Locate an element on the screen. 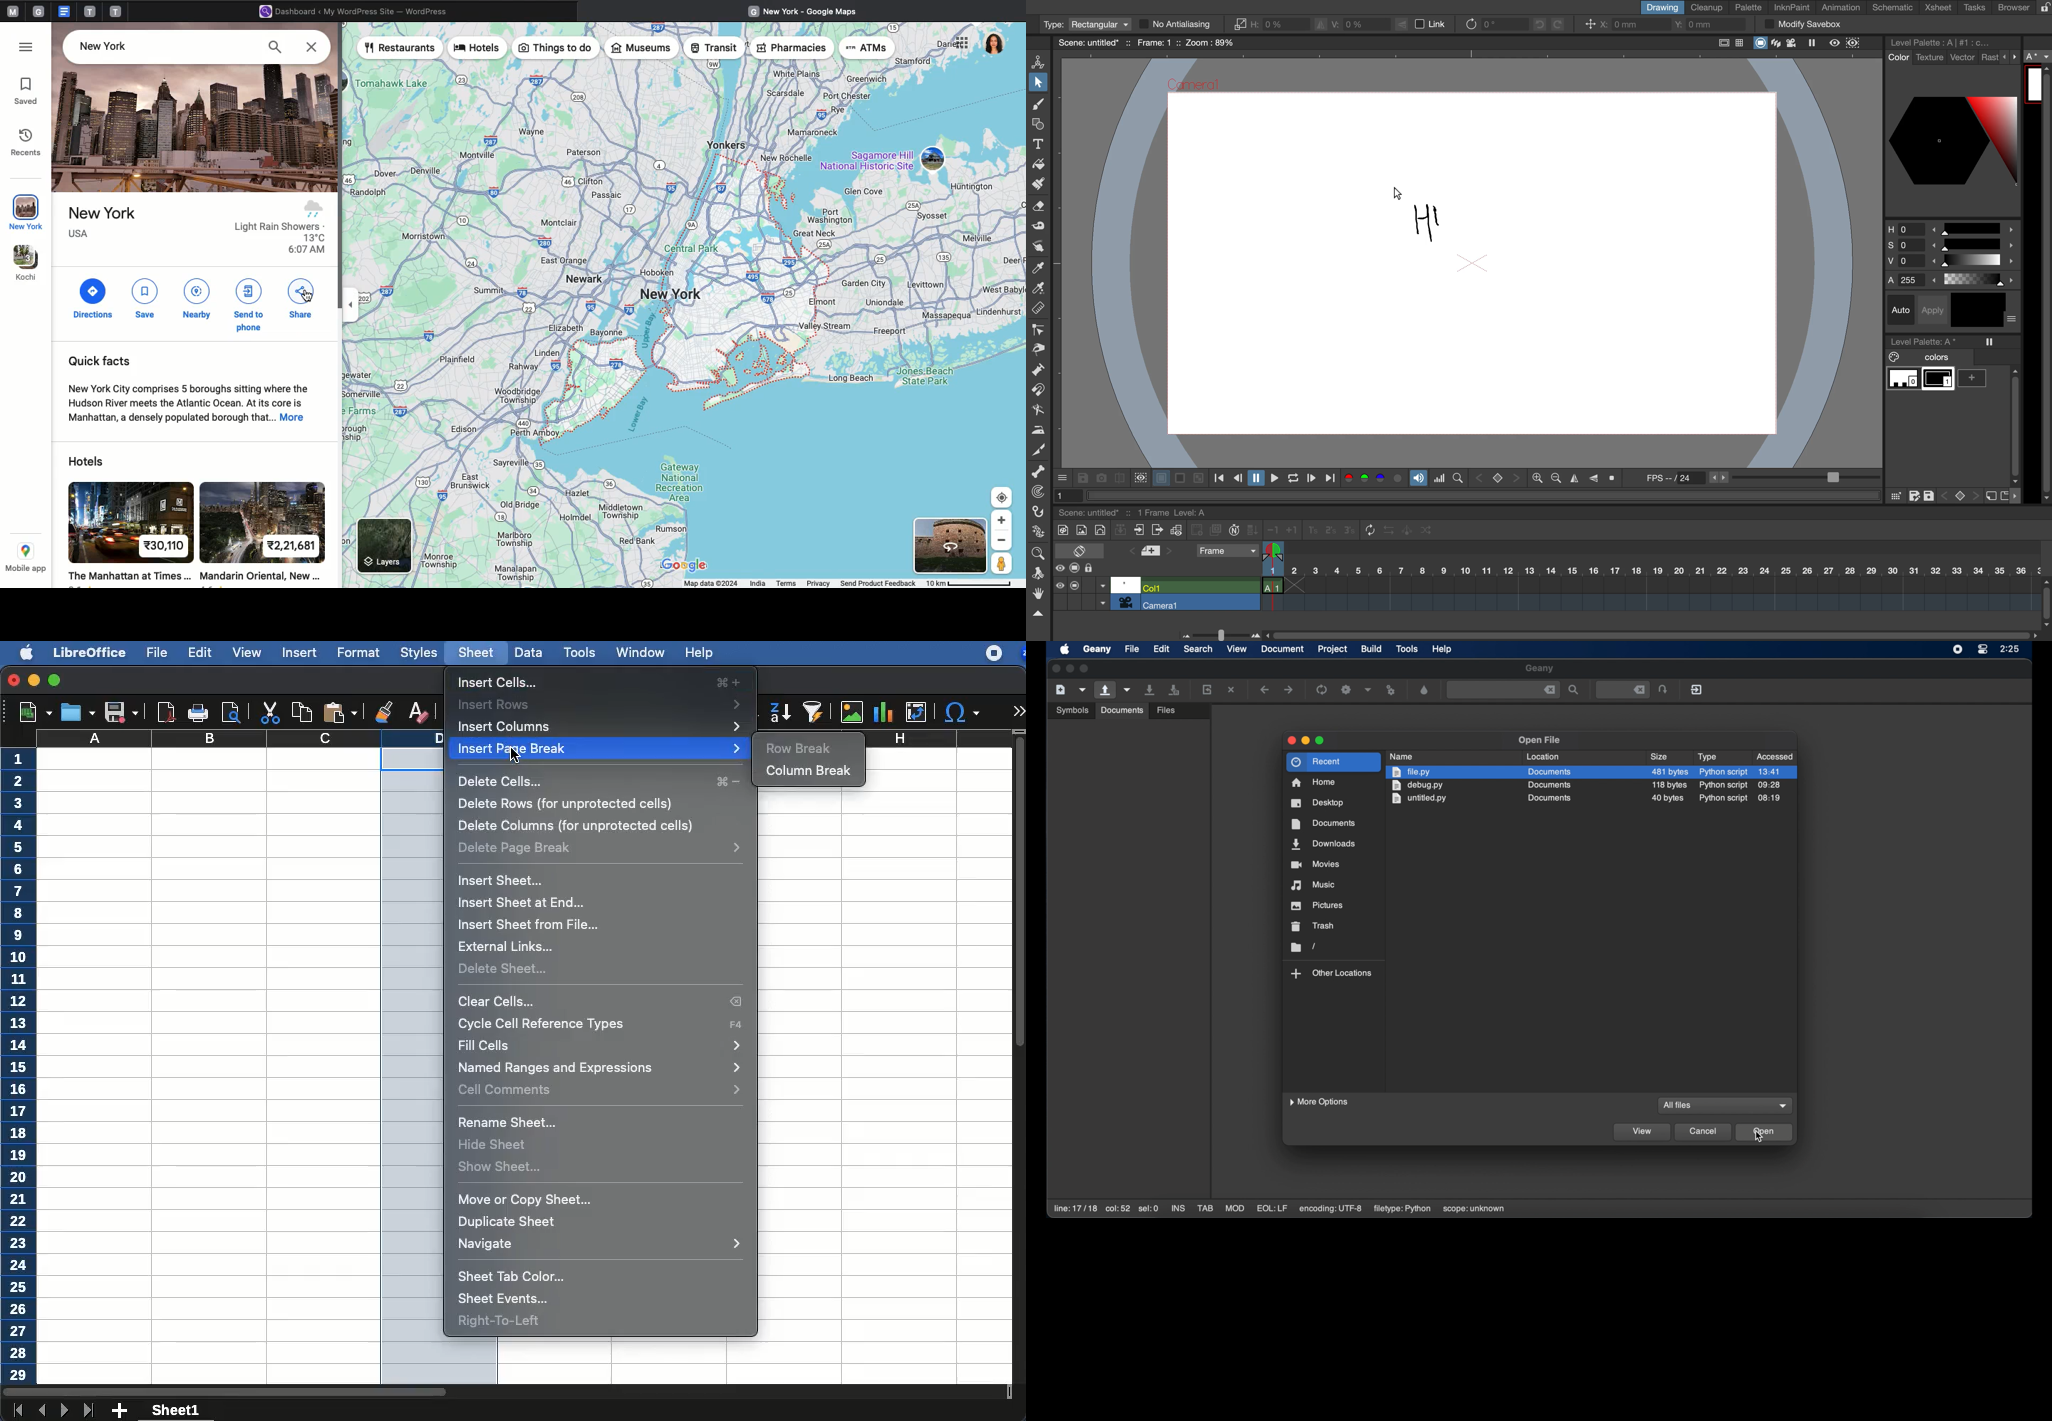 Image resolution: width=2072 pixels, height=1428 pixels. schematic is located at coordinates (1894, 8).